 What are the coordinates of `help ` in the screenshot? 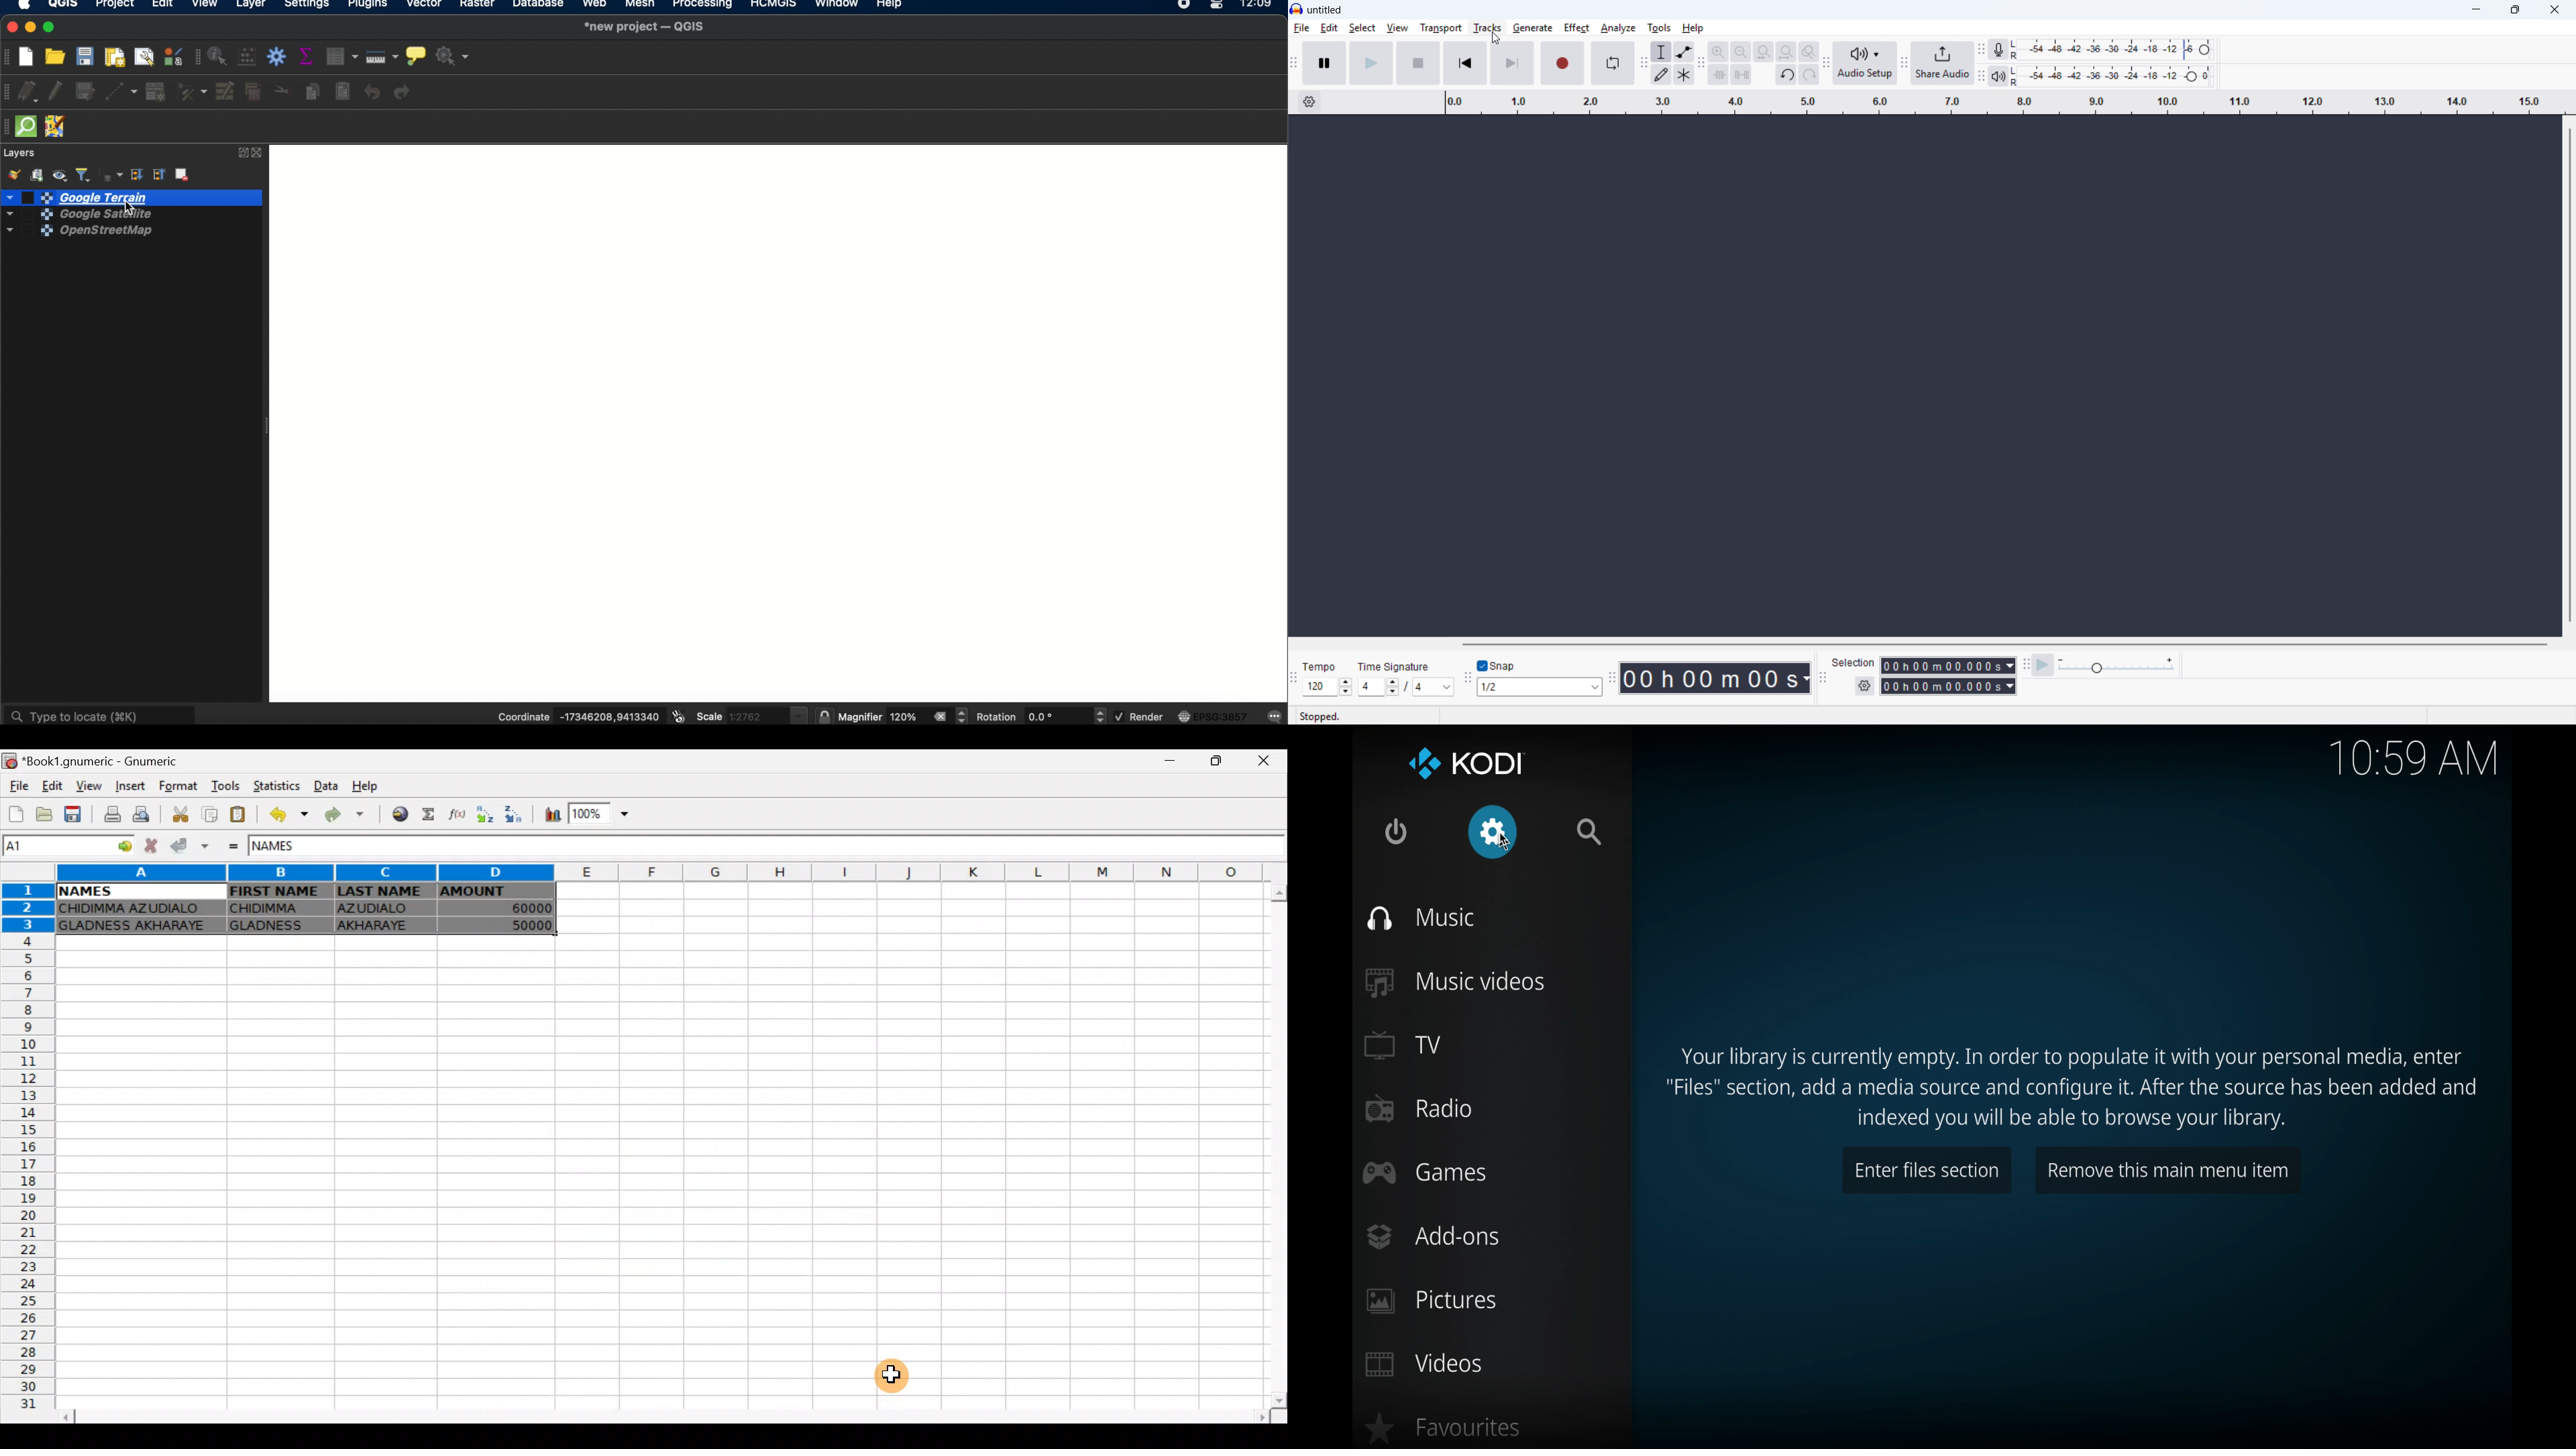 It's located at (1693, 28).